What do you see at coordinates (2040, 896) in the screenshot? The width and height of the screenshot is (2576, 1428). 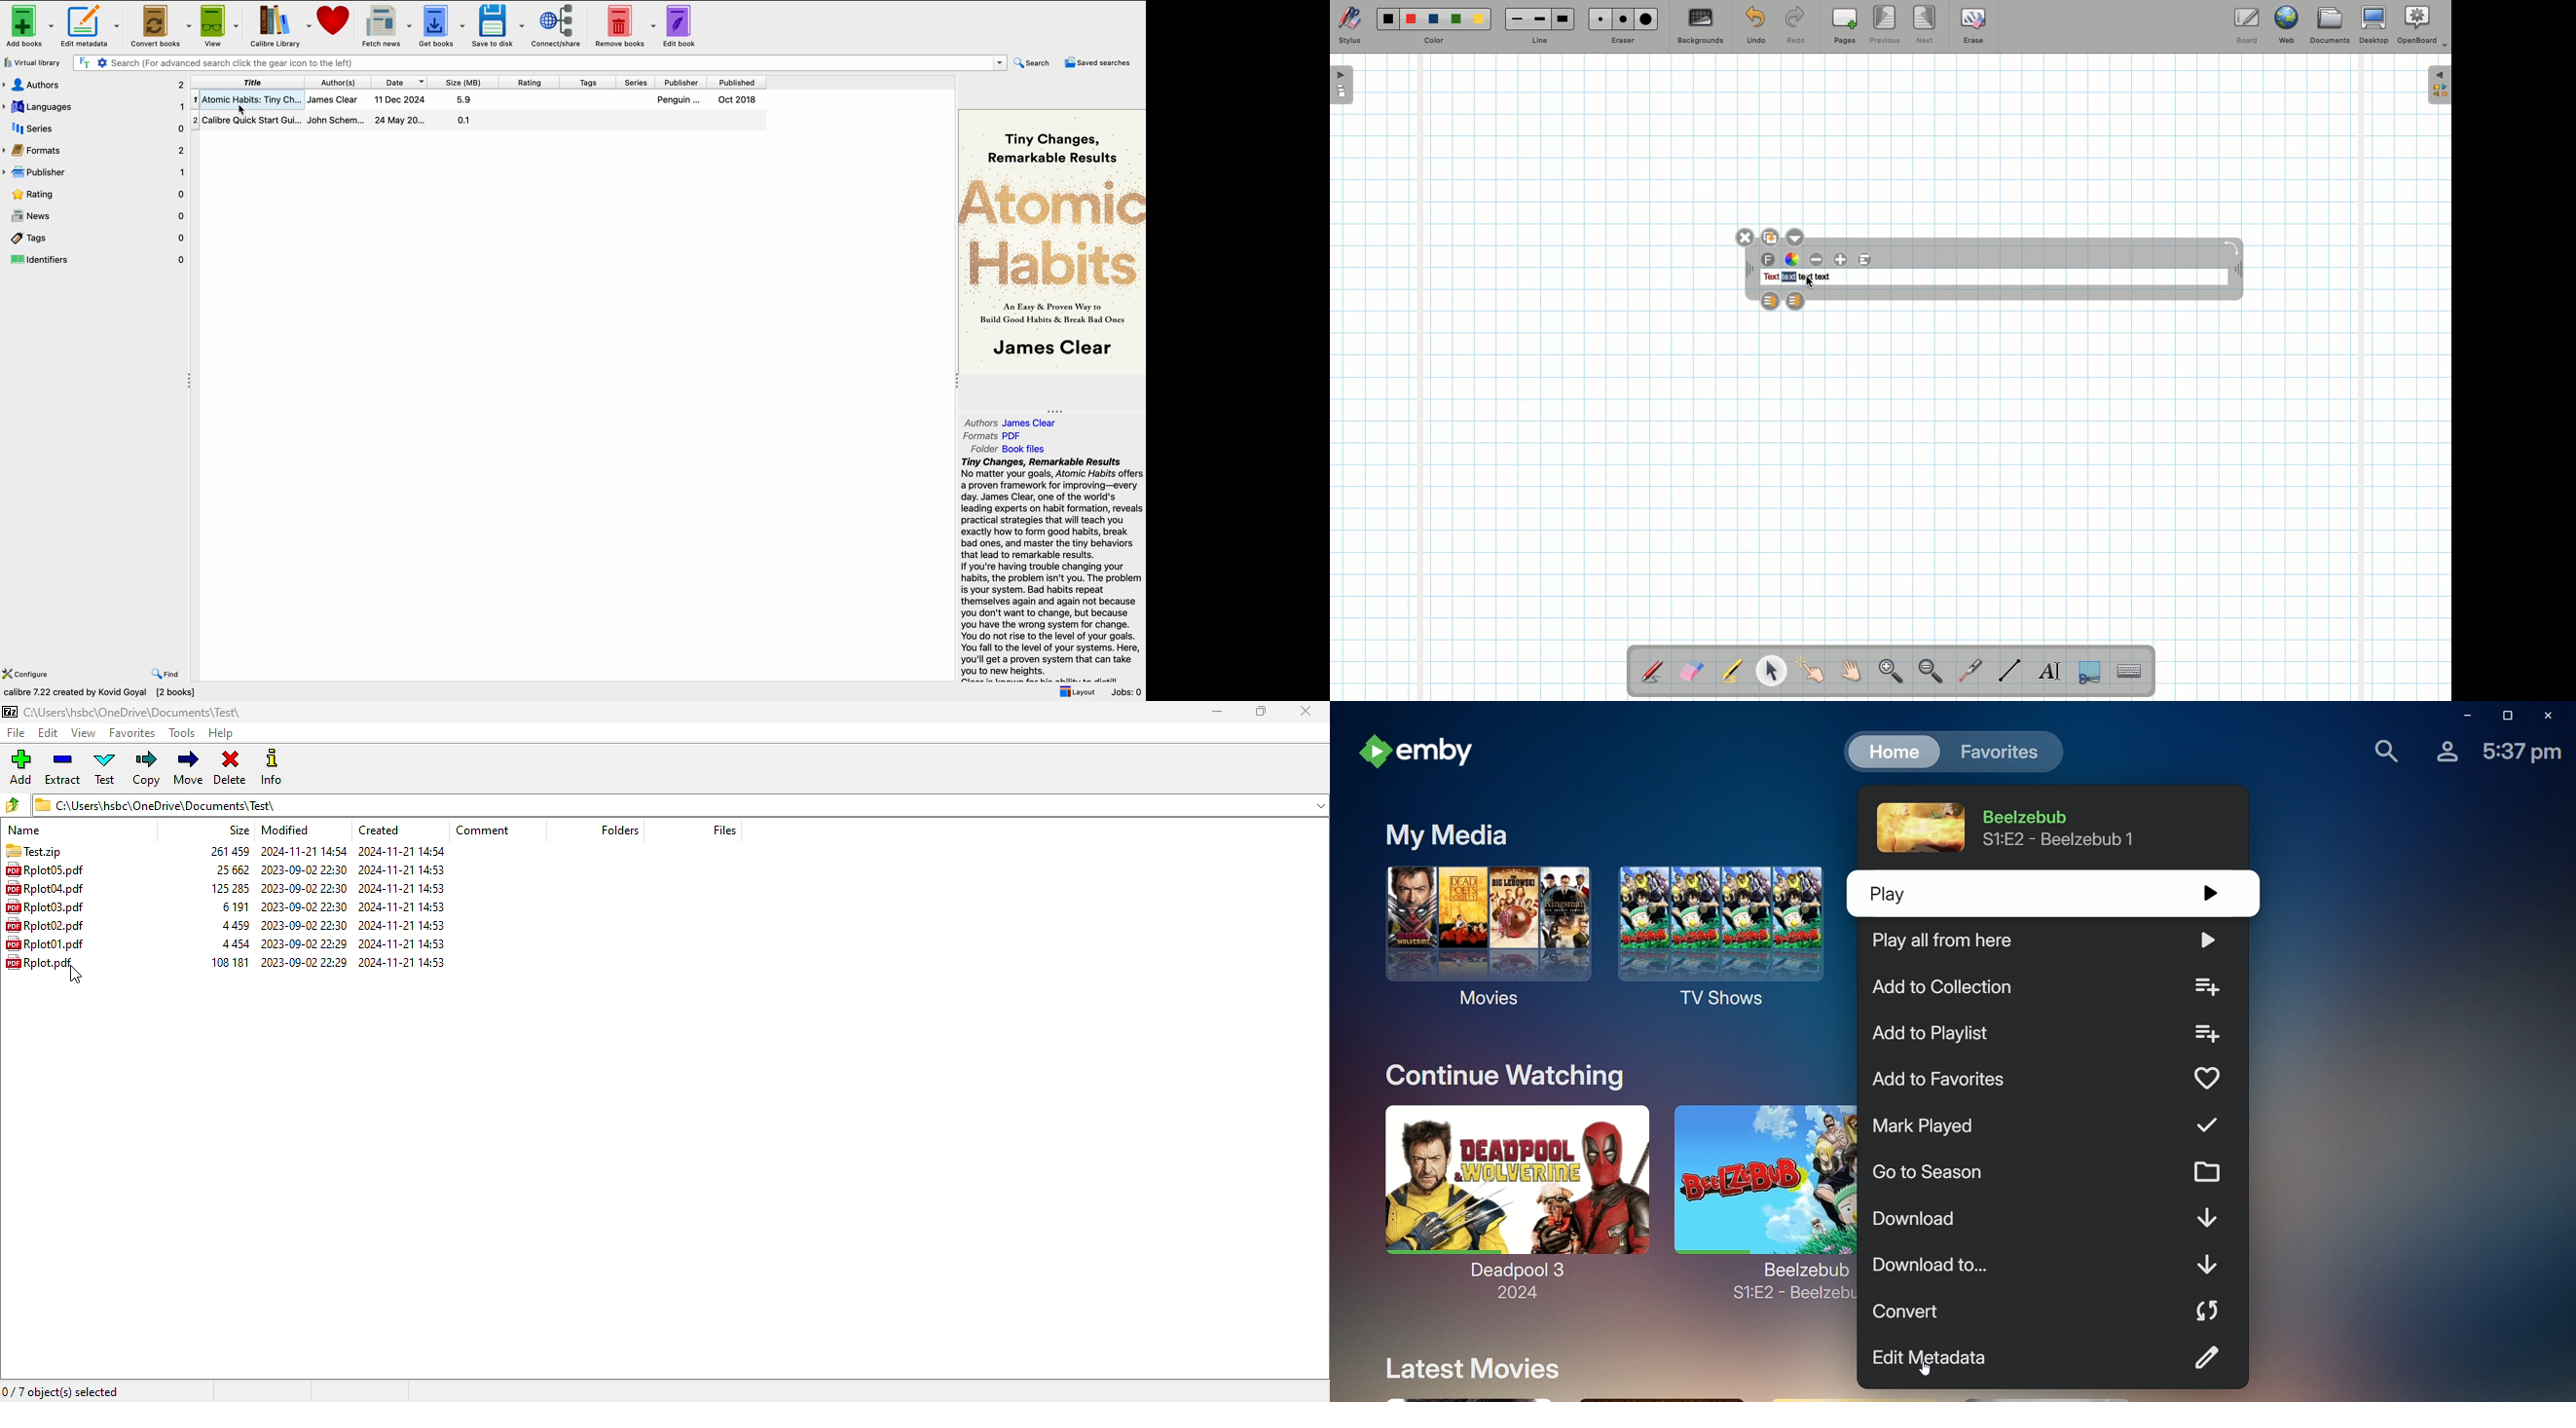 I see `Play` at bounding box center [2040, 896].